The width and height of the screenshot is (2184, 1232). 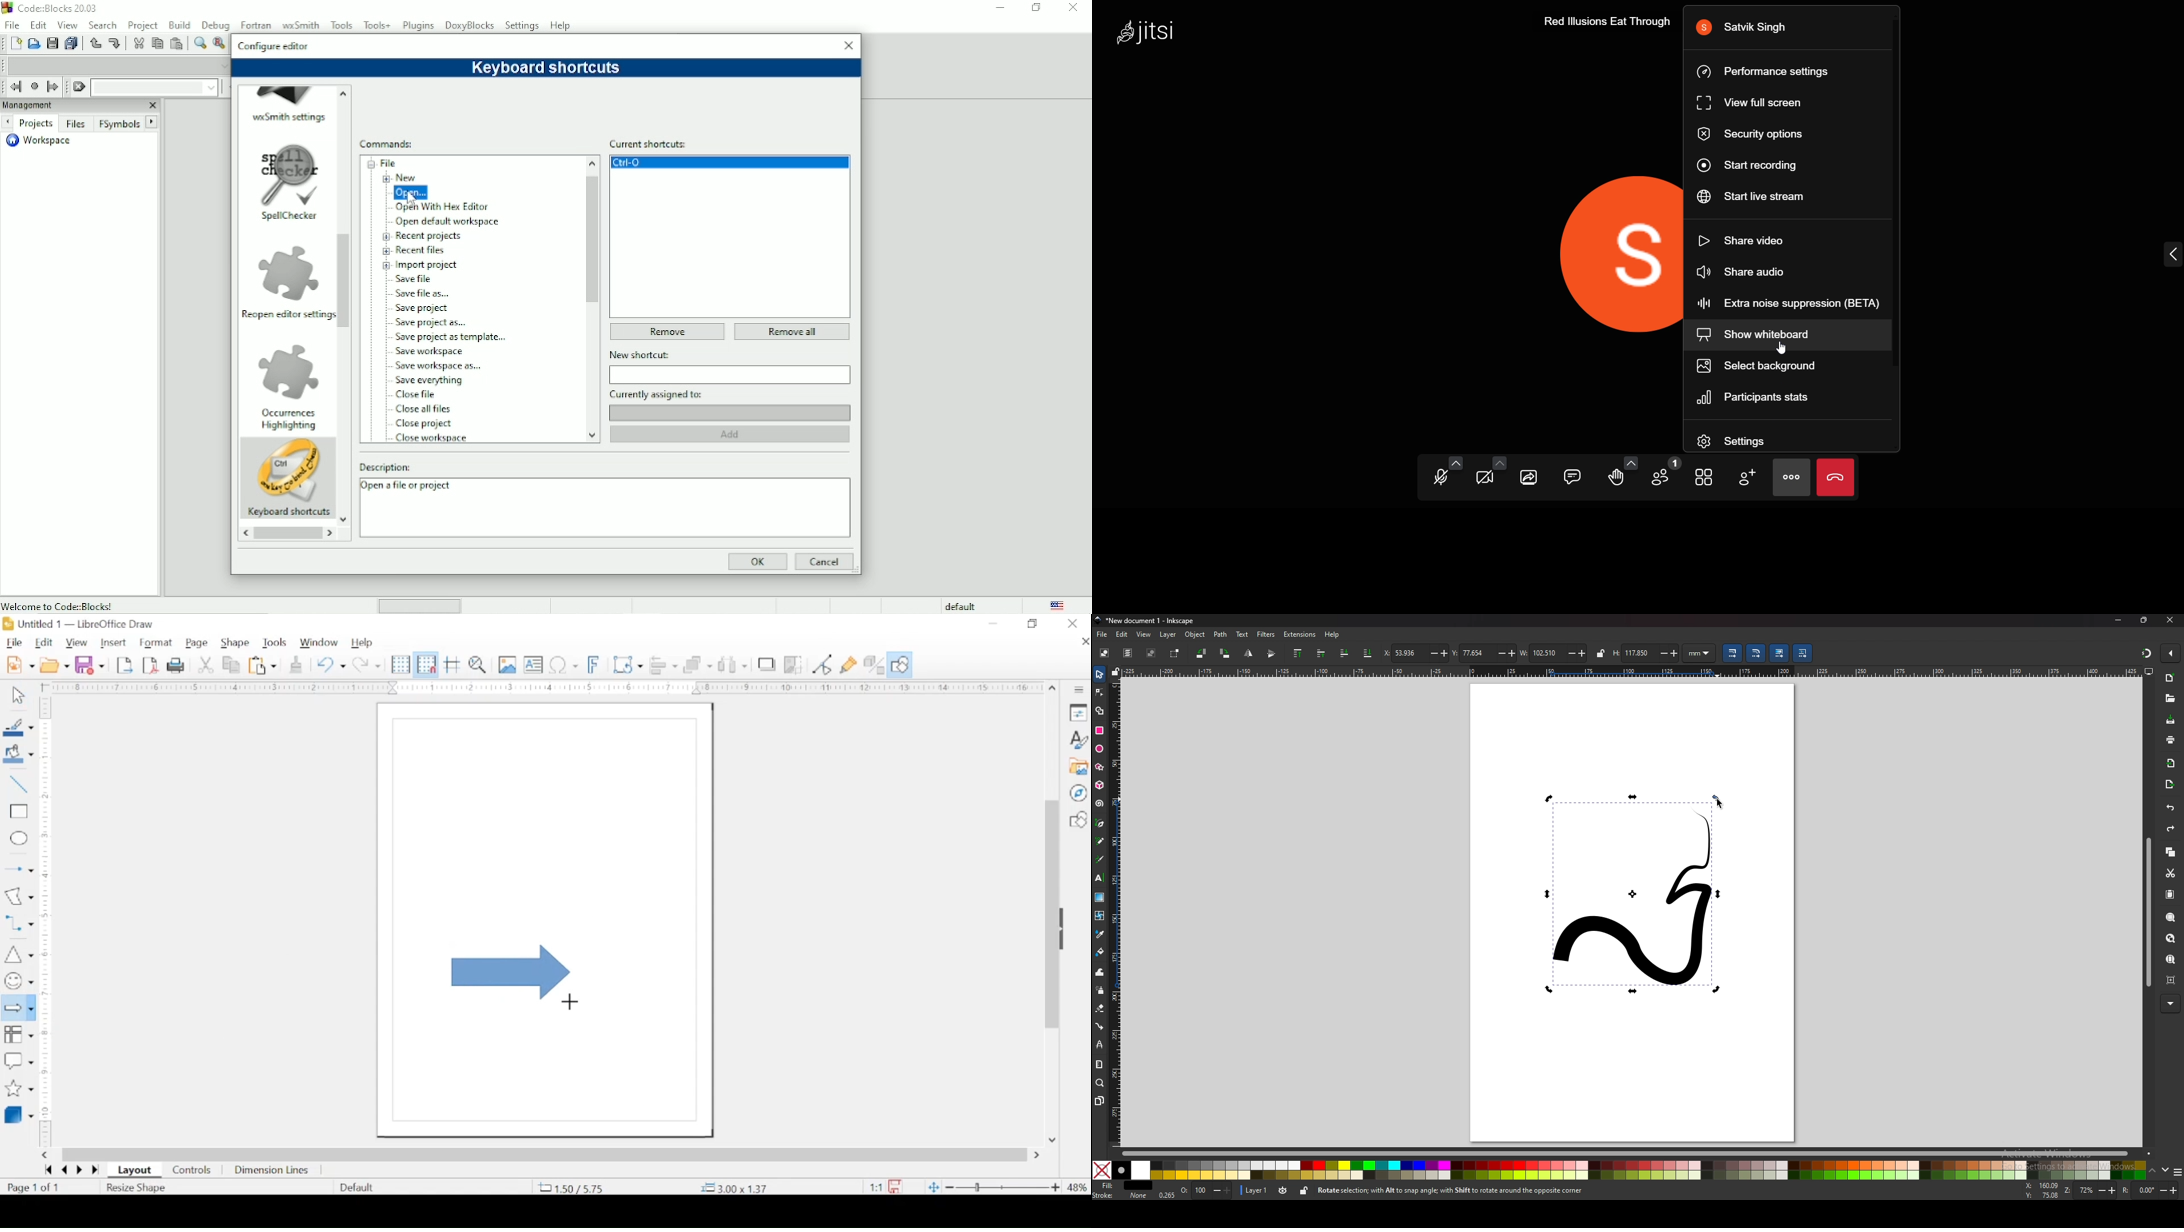 I want to click on import, so click(x=2170, y=764).